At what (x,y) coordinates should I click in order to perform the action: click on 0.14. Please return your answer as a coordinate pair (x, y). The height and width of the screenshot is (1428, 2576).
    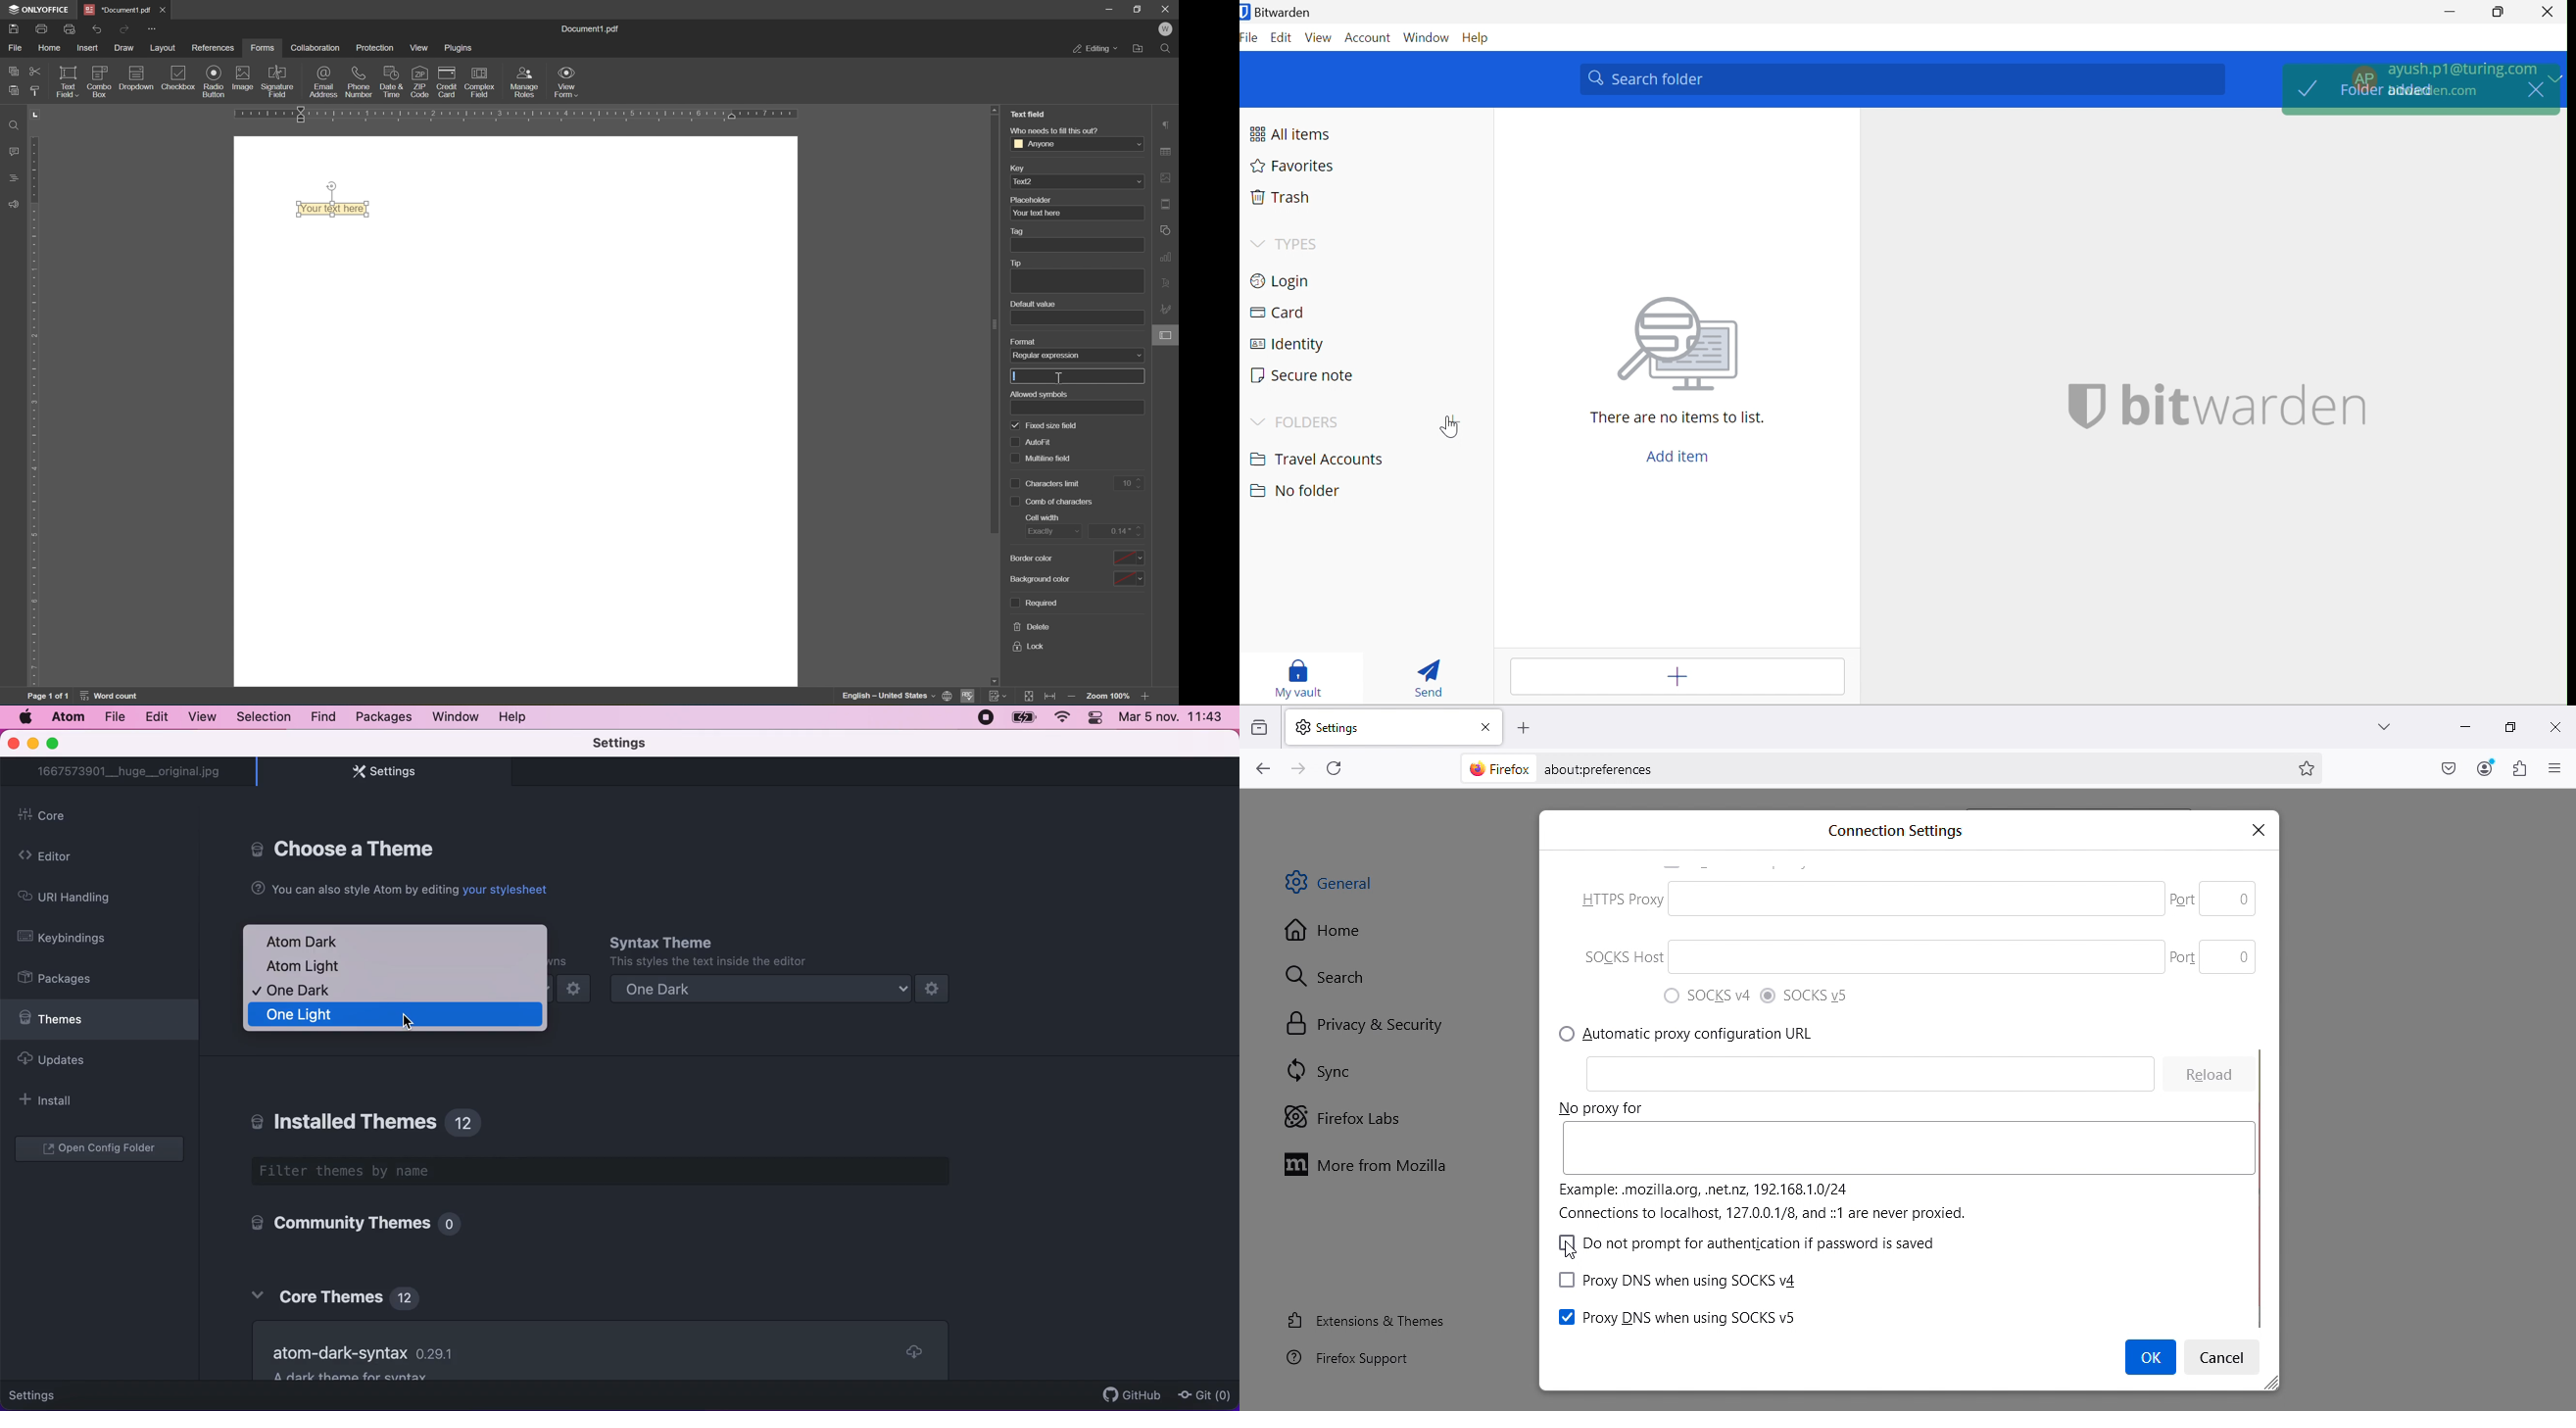
    Looking at the image, I should click on (1119, 531).